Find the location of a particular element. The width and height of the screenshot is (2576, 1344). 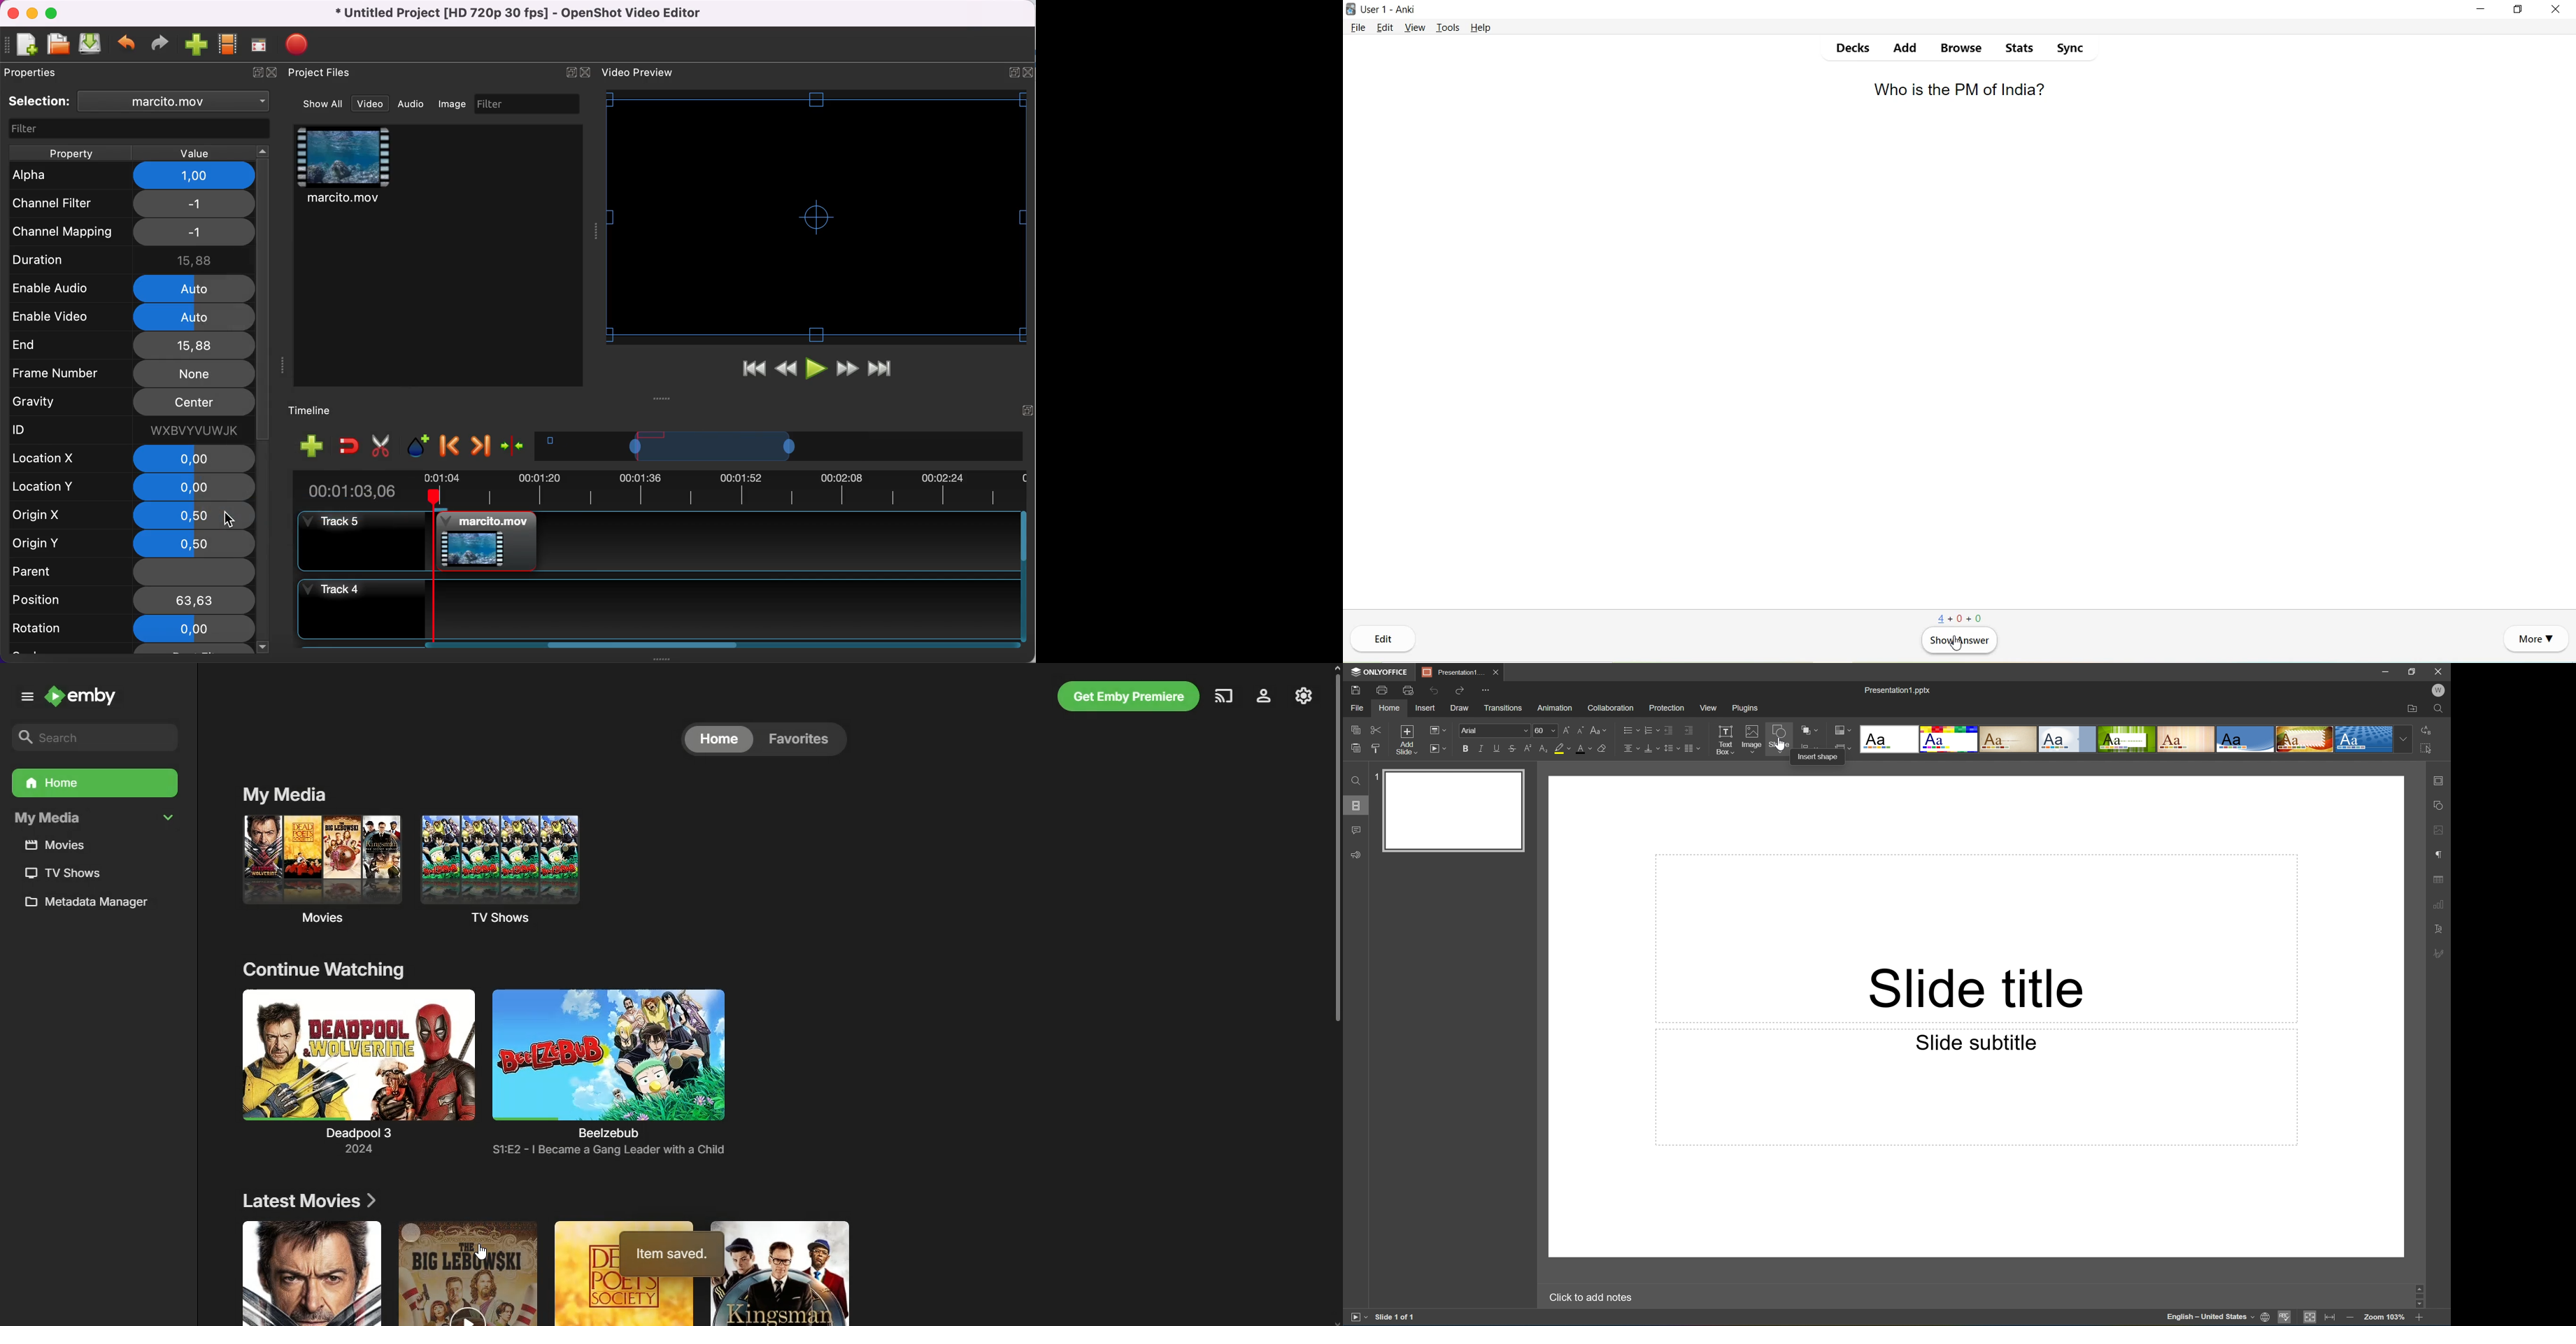

Save is located at coordinates (1358, 690).